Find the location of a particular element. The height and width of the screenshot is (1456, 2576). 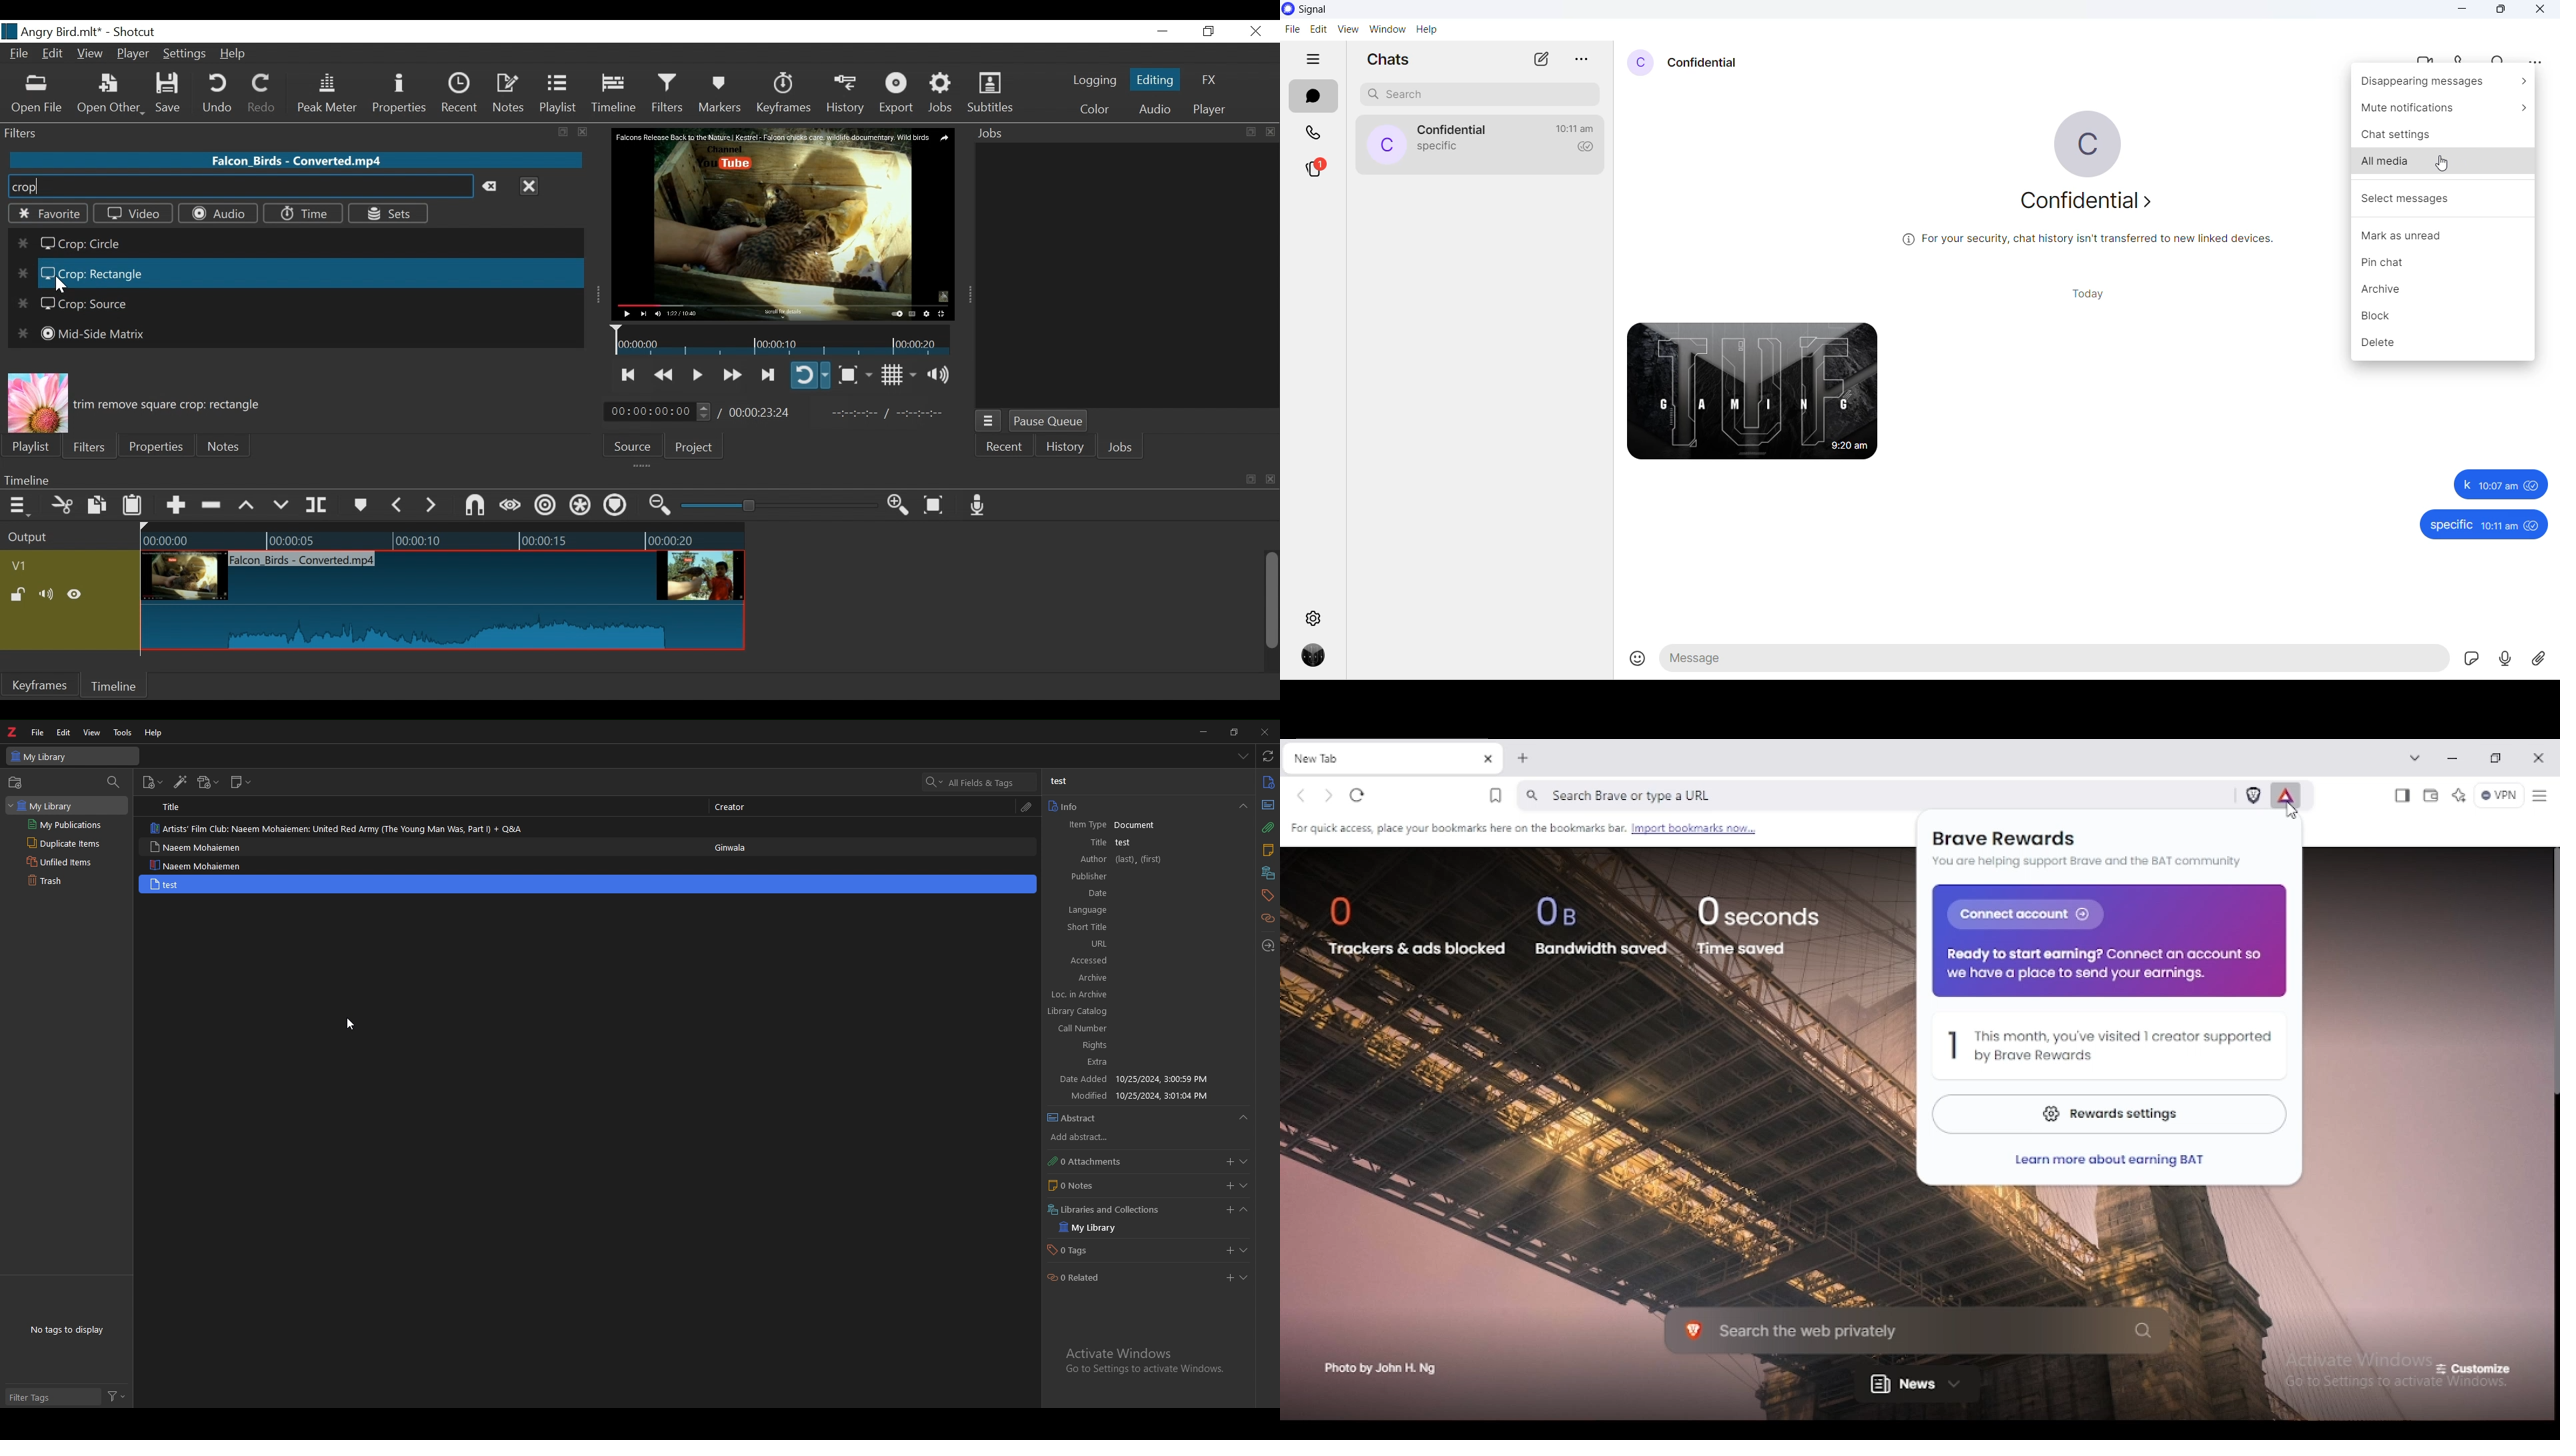

0 seconds time saved is located at coordinates (1763, 925).